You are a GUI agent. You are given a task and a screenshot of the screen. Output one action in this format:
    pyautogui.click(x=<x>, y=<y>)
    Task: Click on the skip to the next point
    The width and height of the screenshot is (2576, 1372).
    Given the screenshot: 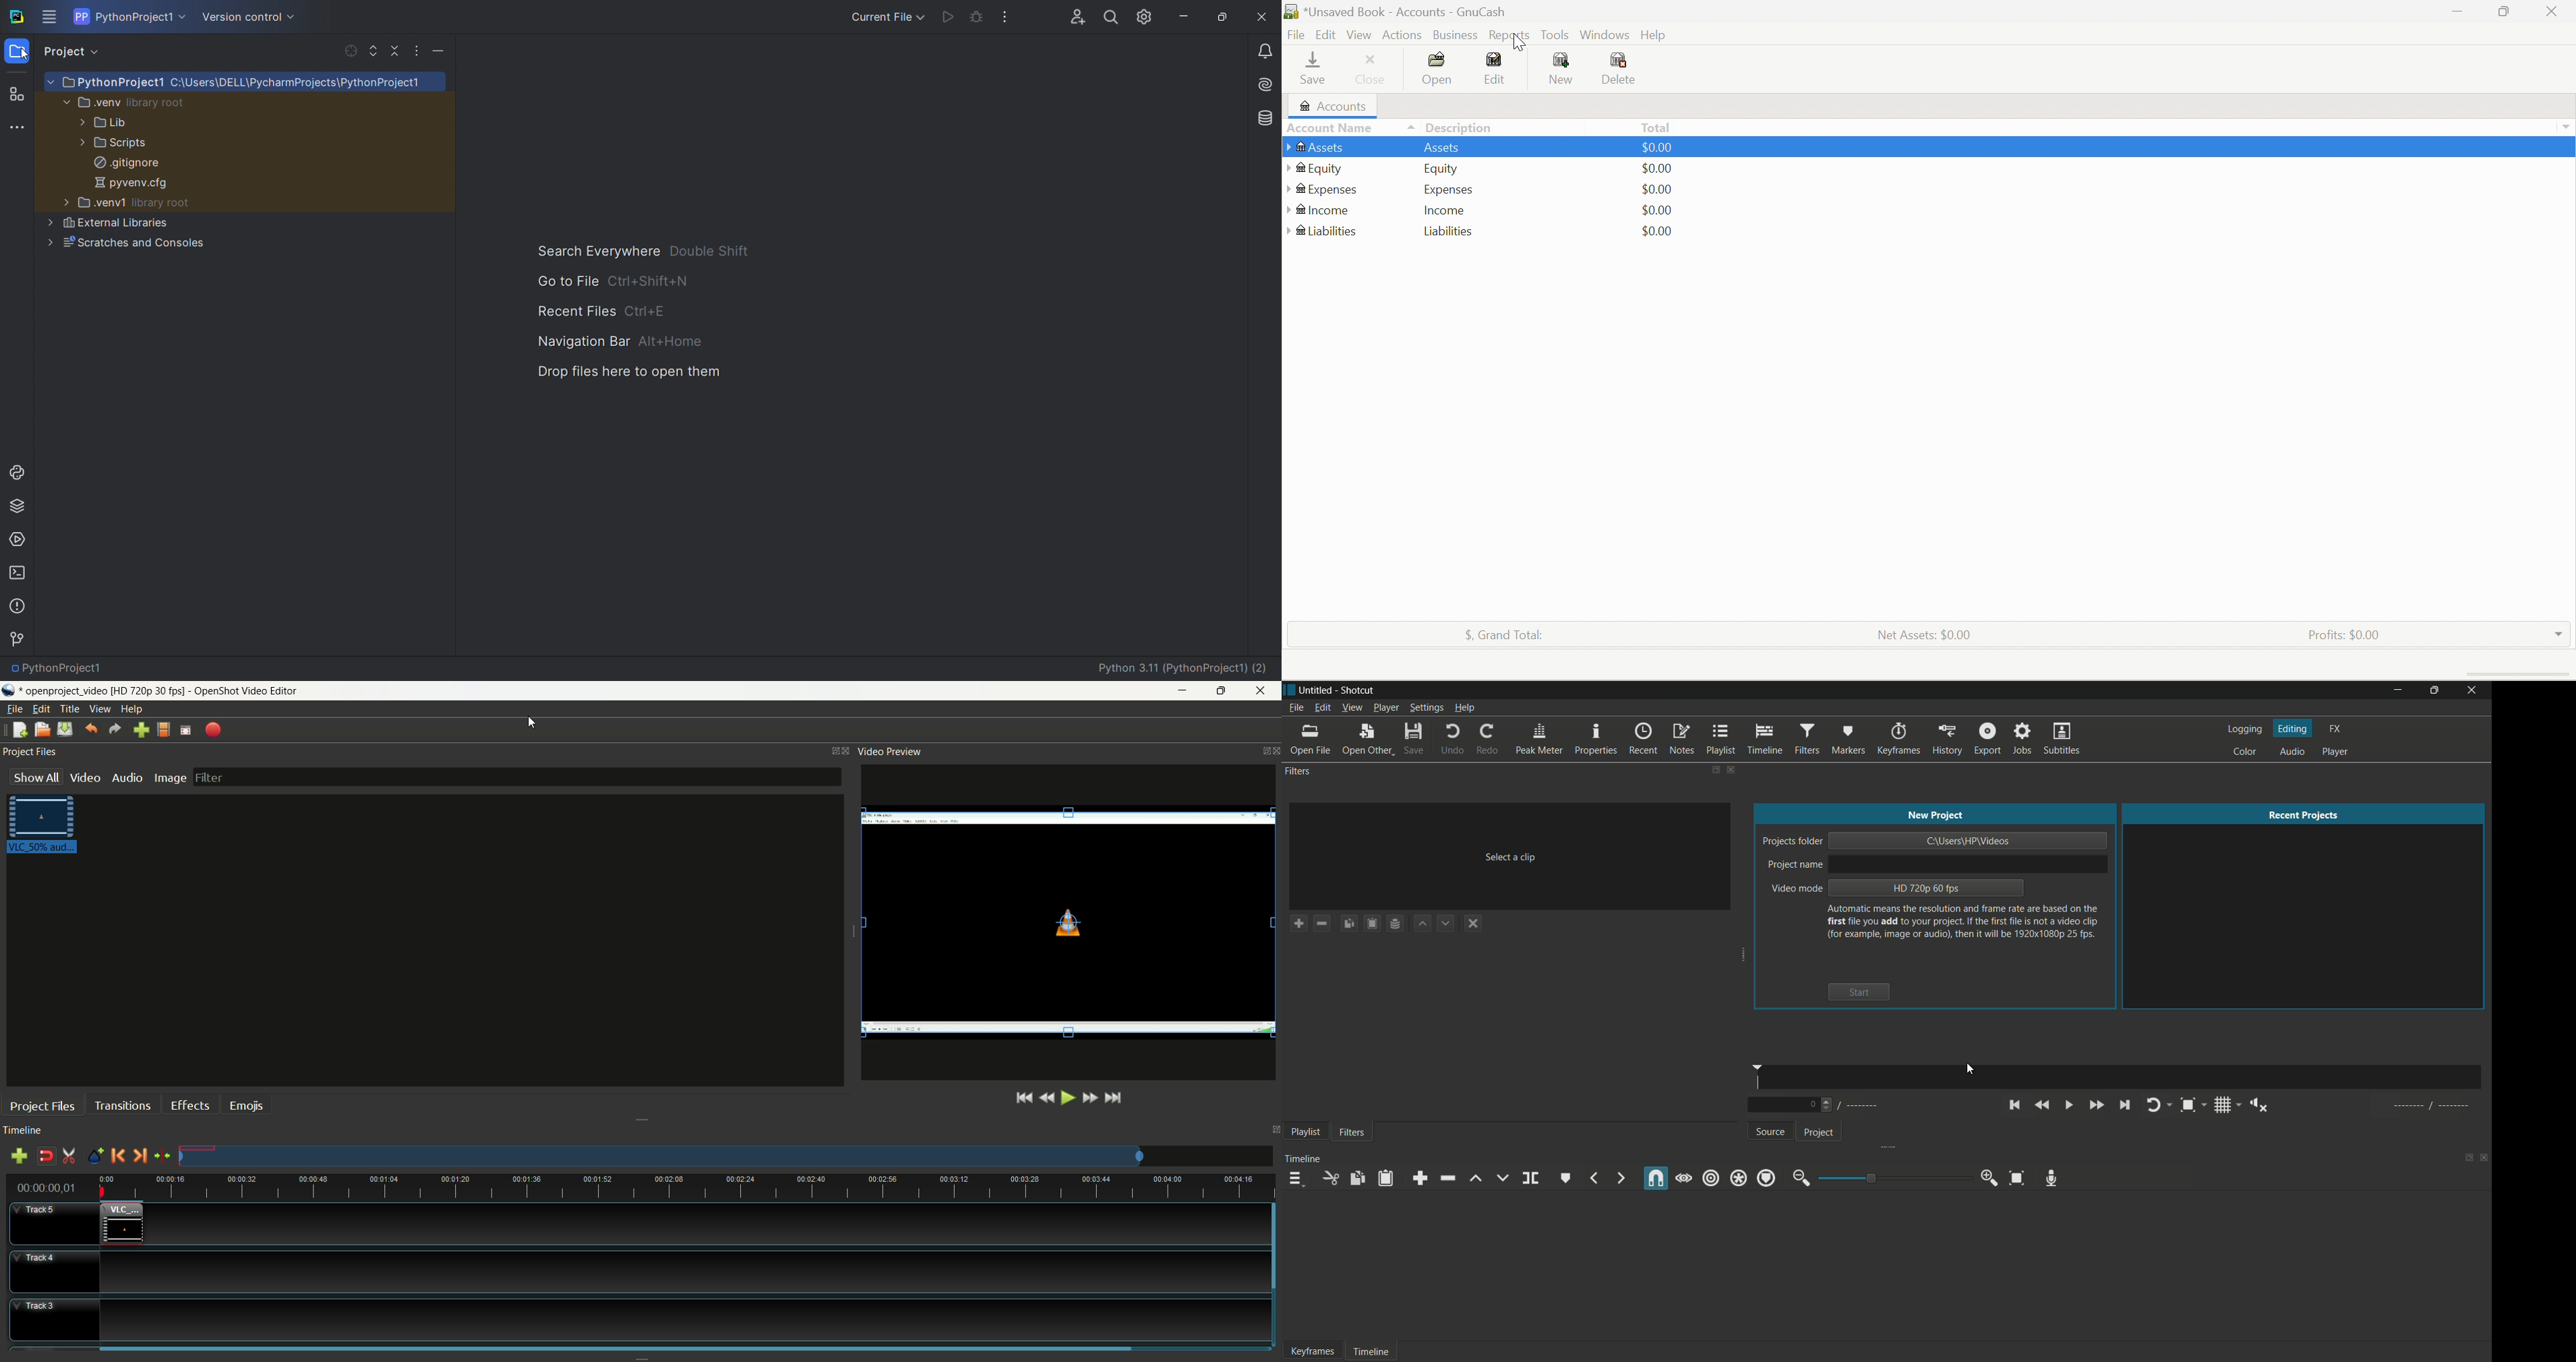 What is the action you would take?
    pyautogui.click(x=2125, y=1105)
    